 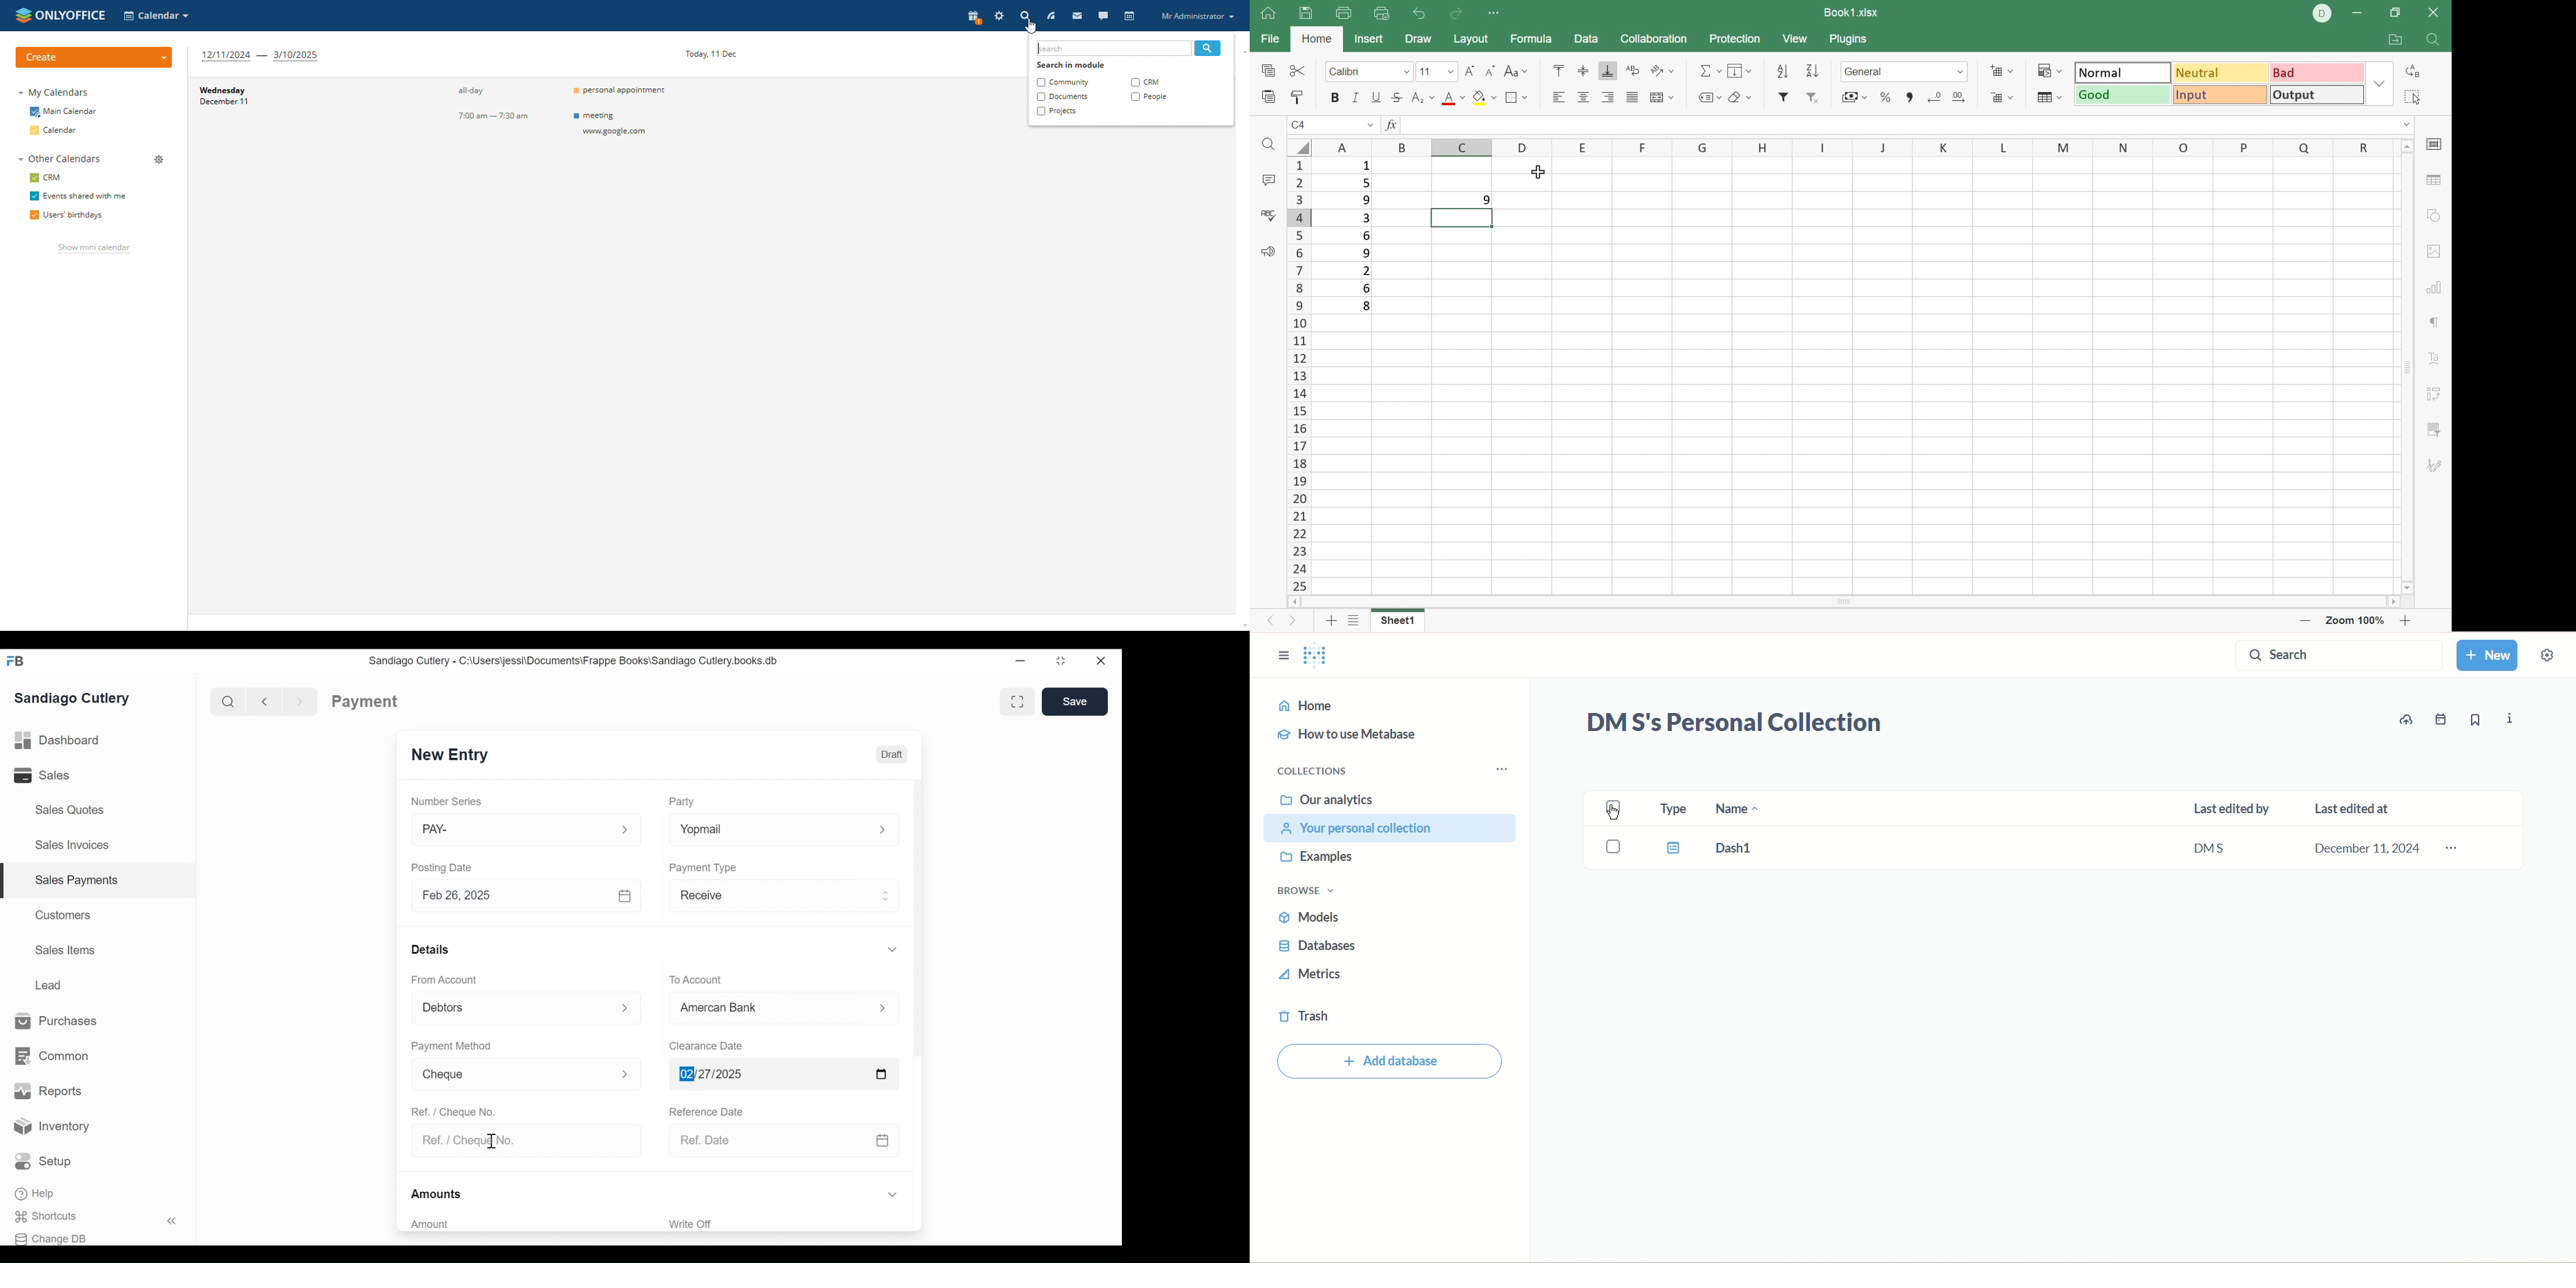 I want to click on Navigate forward, so click(x=300, y=700).